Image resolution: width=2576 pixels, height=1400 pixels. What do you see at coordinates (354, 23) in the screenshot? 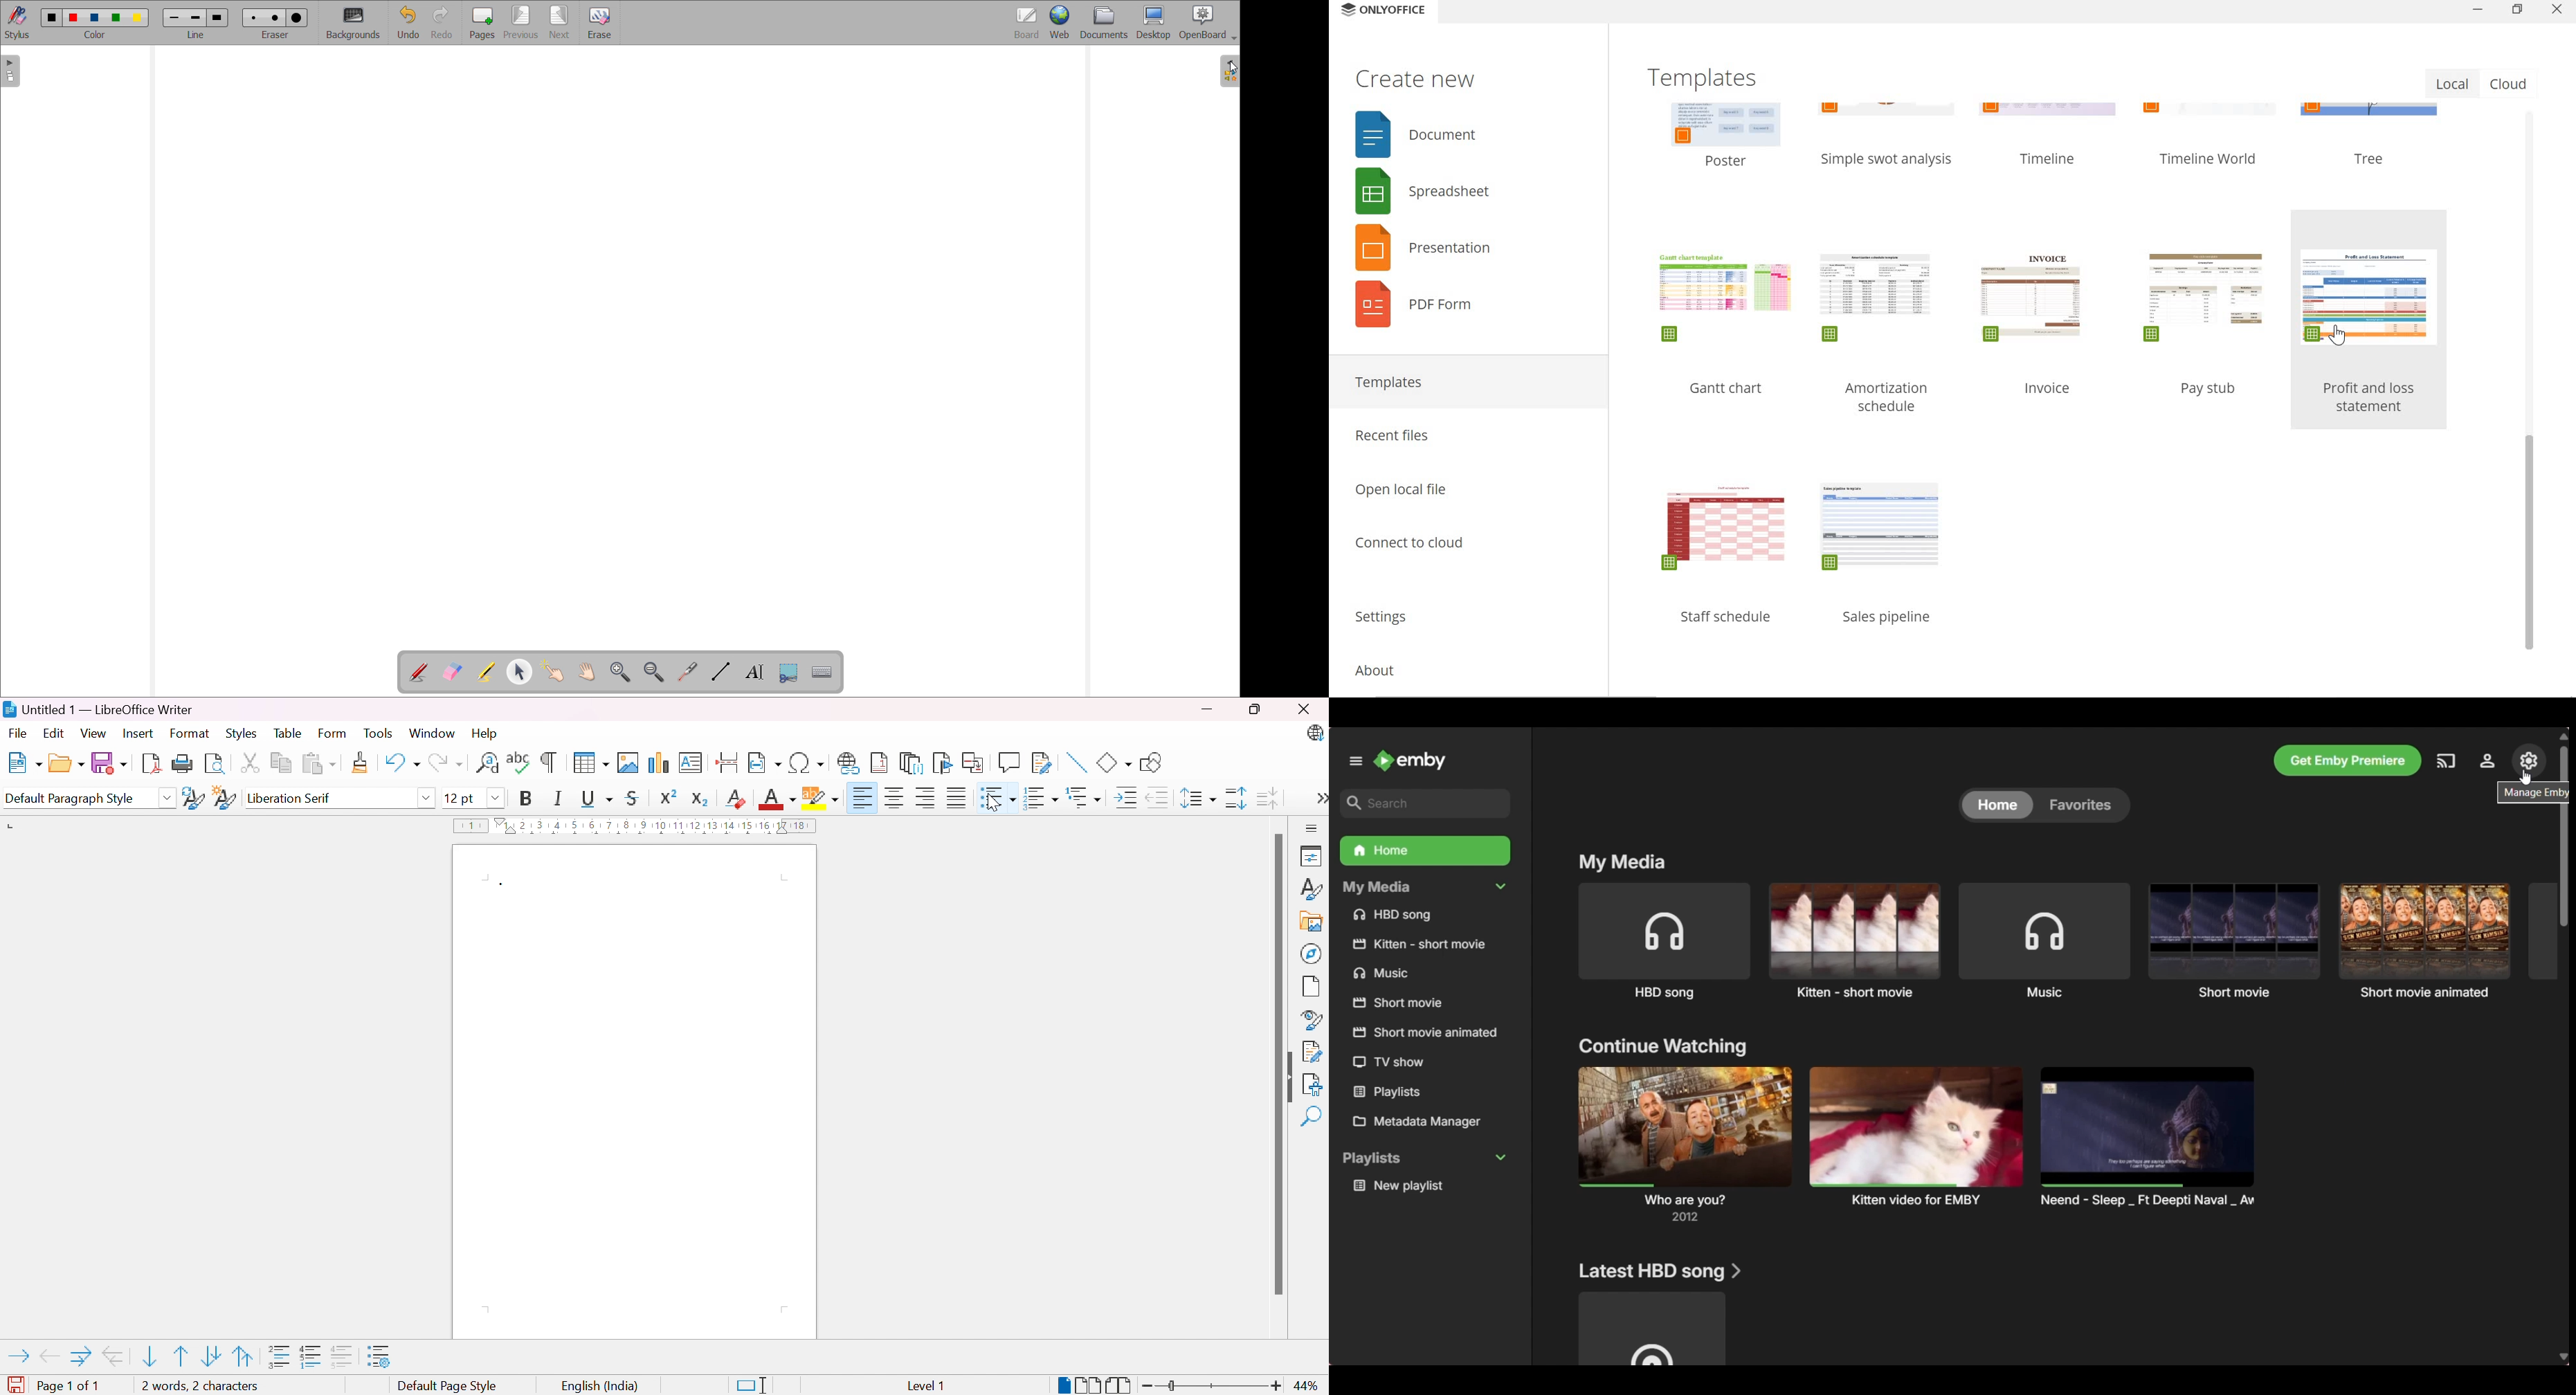
I see `backgrounds` at bounding box center [354, 23].